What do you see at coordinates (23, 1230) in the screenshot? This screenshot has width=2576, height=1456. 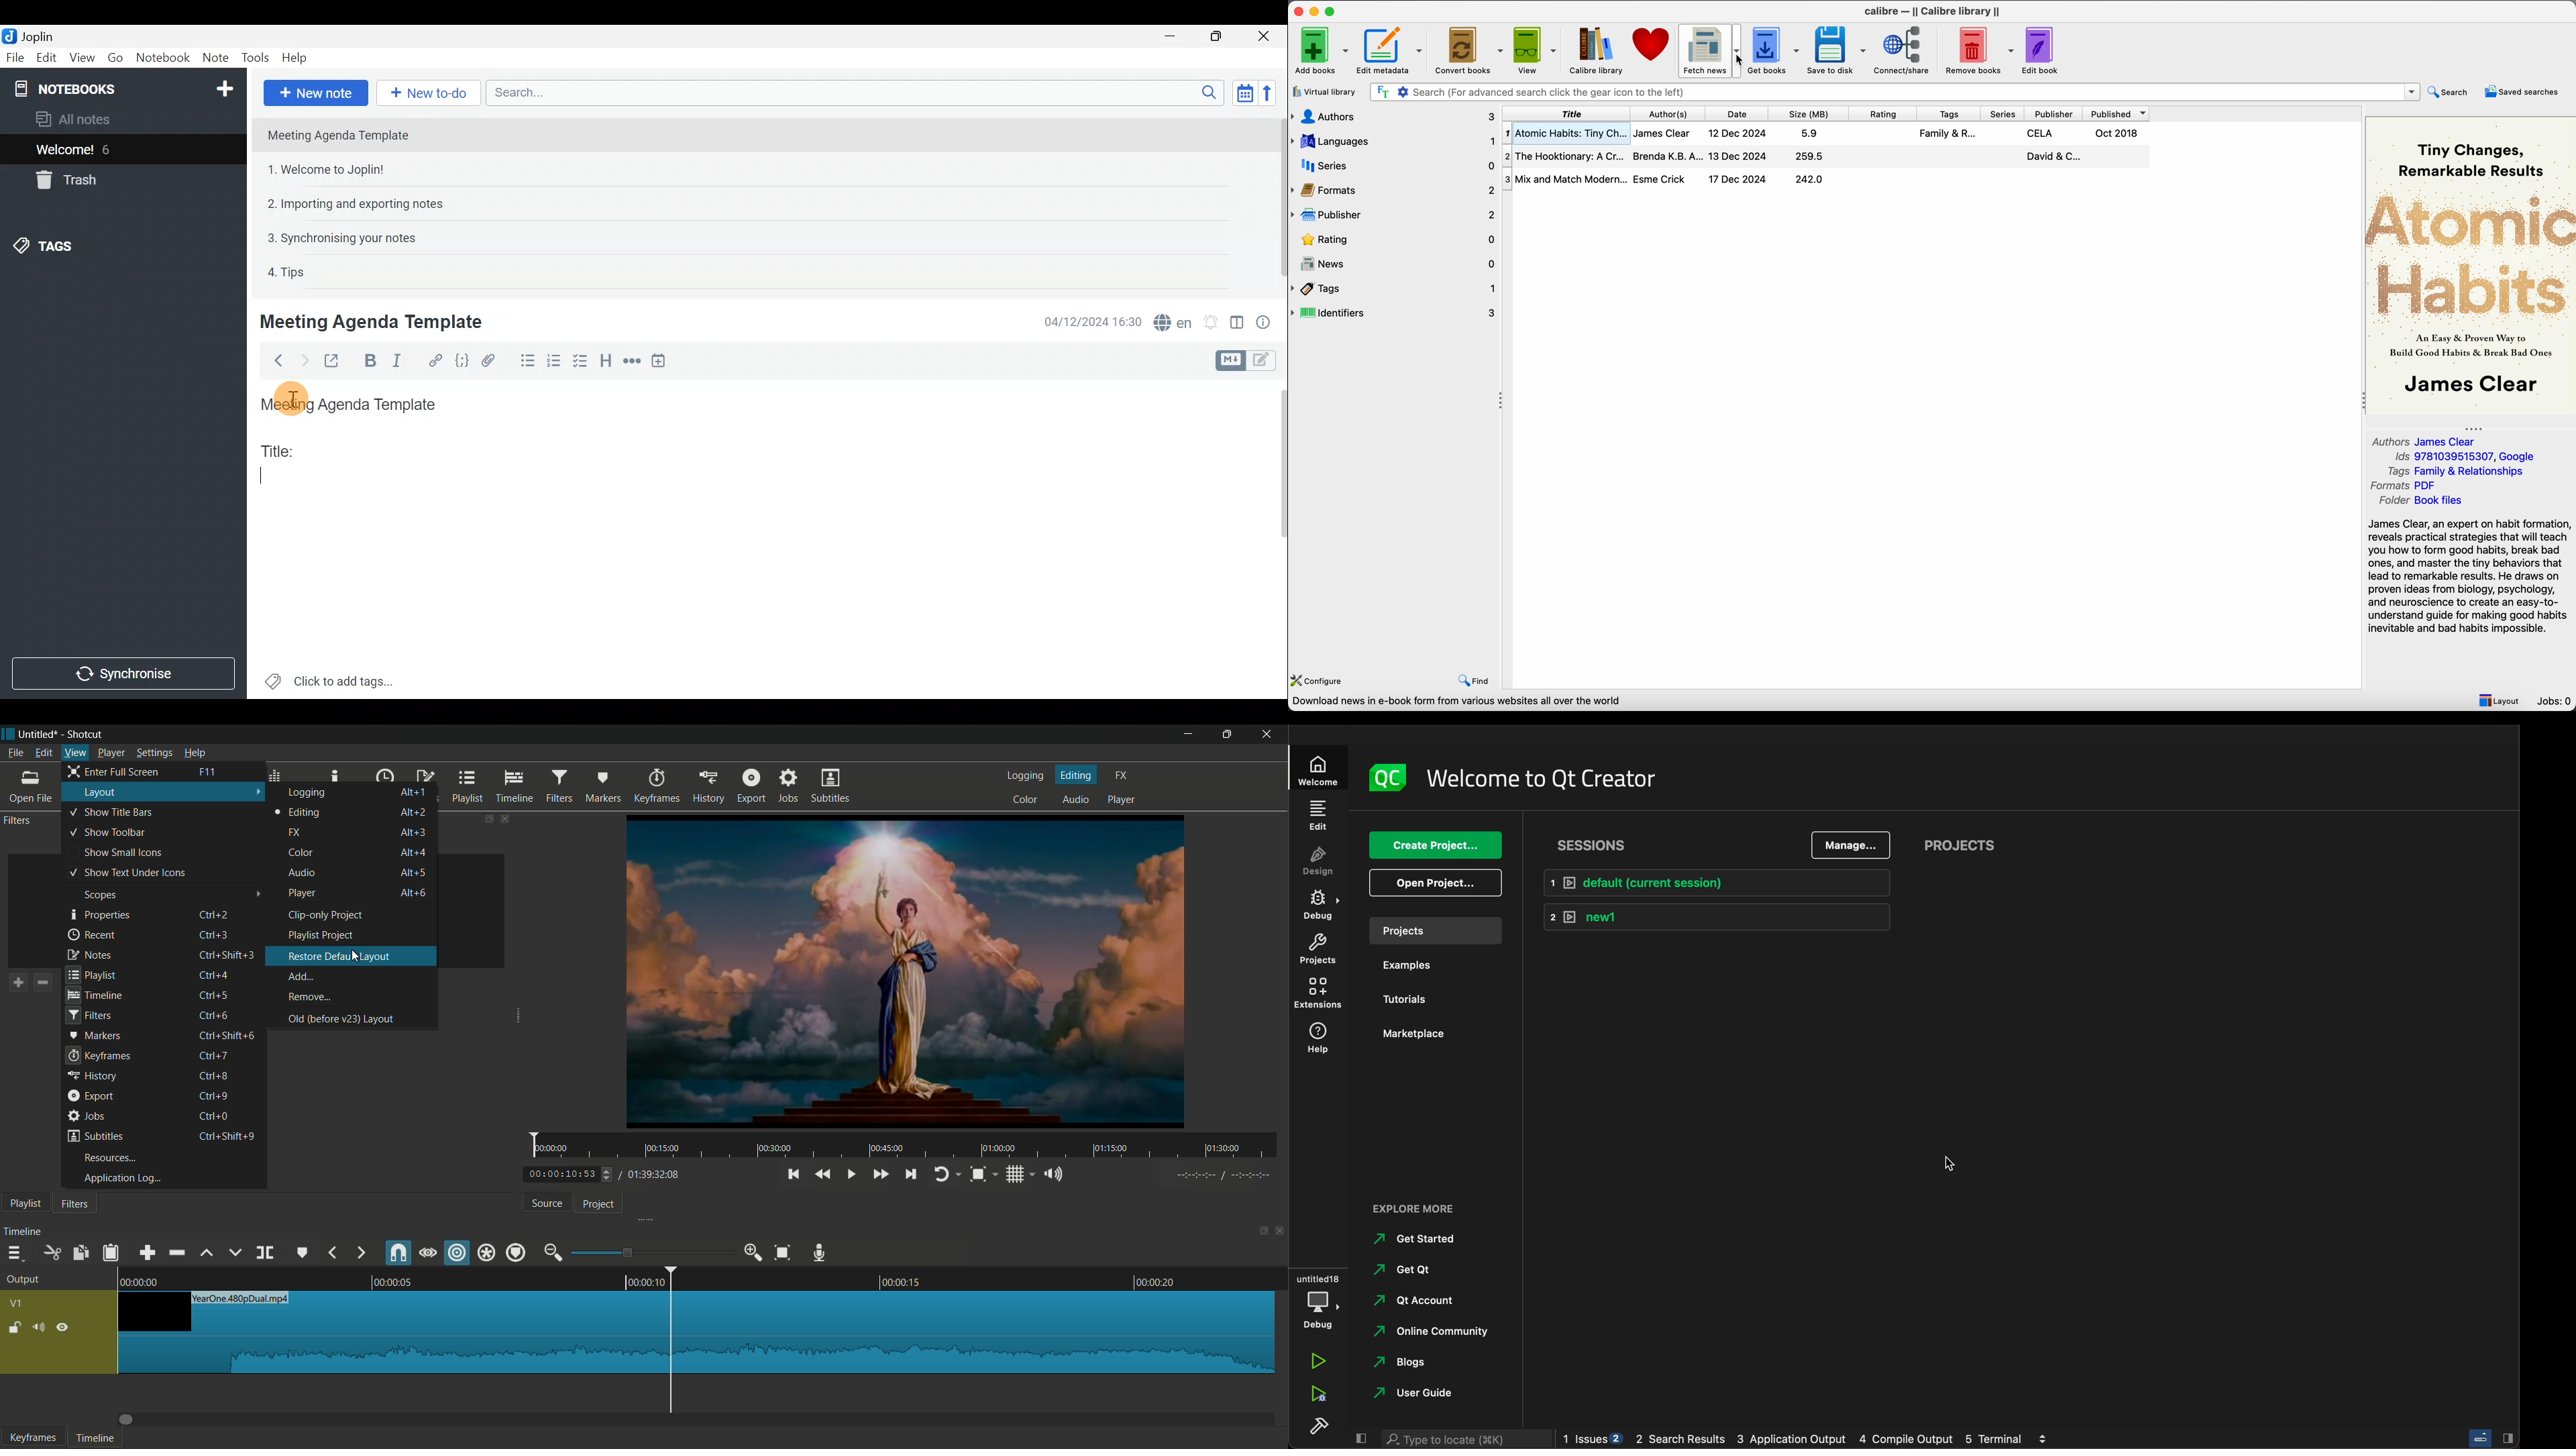 I see `timeline` at bounding box center [23, 1230].